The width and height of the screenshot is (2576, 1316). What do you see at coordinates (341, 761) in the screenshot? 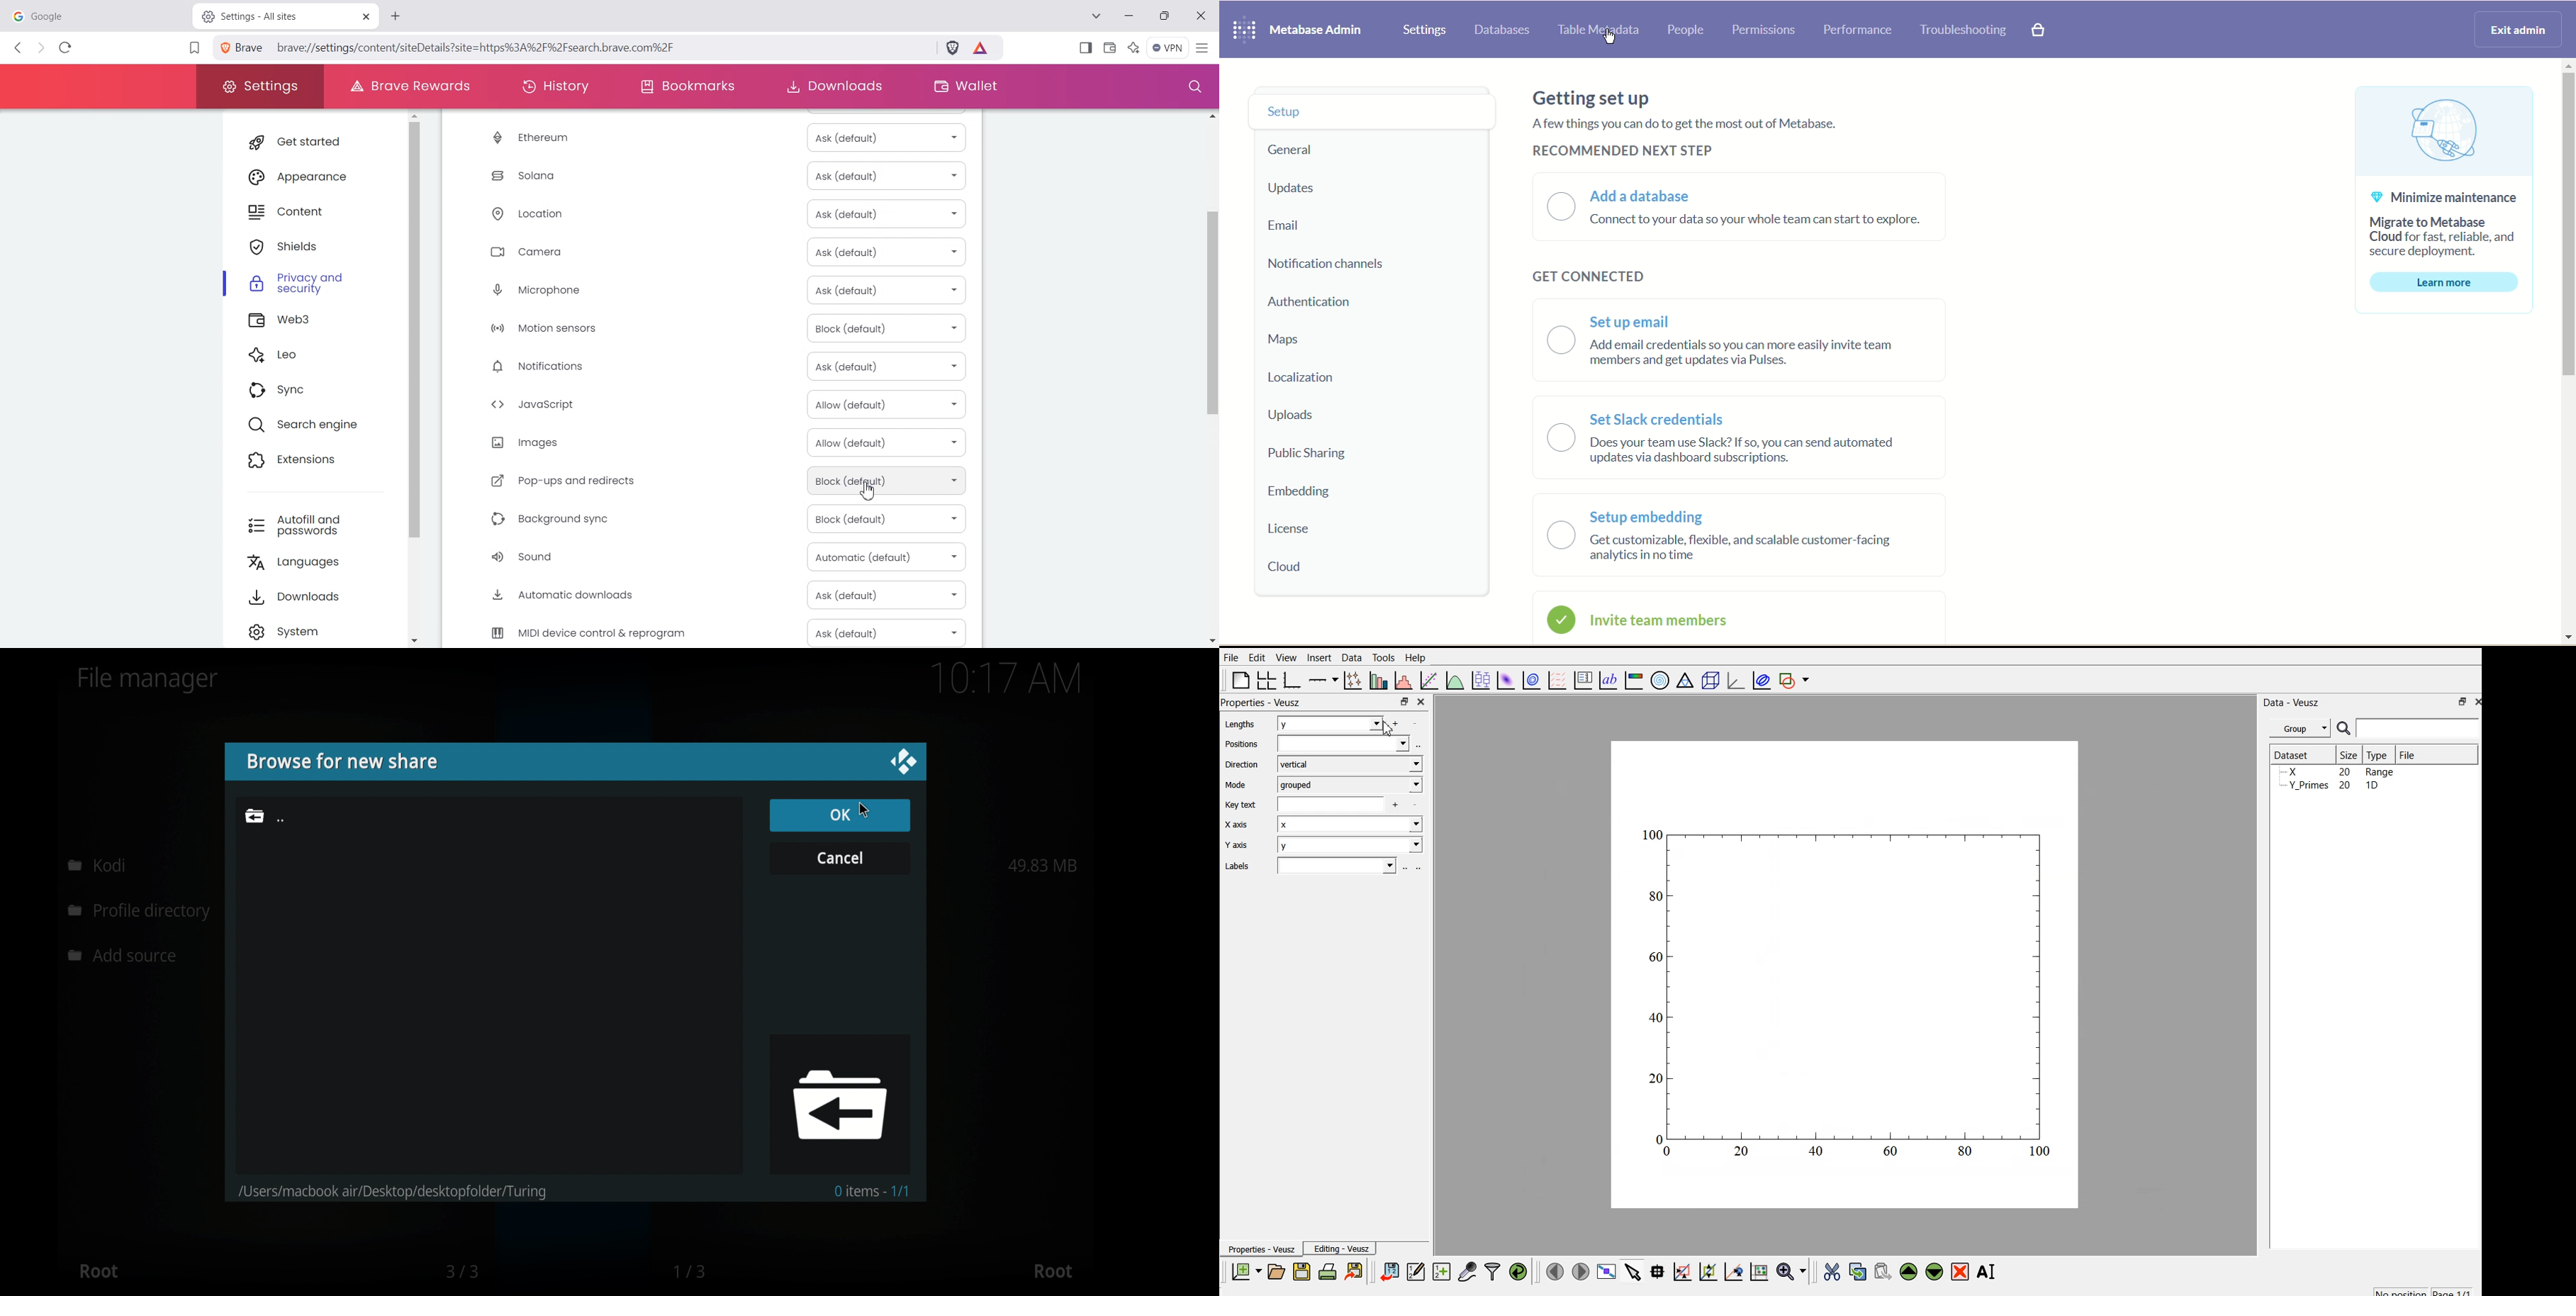
I see `browse for new share` at bounding box center [341, 761].